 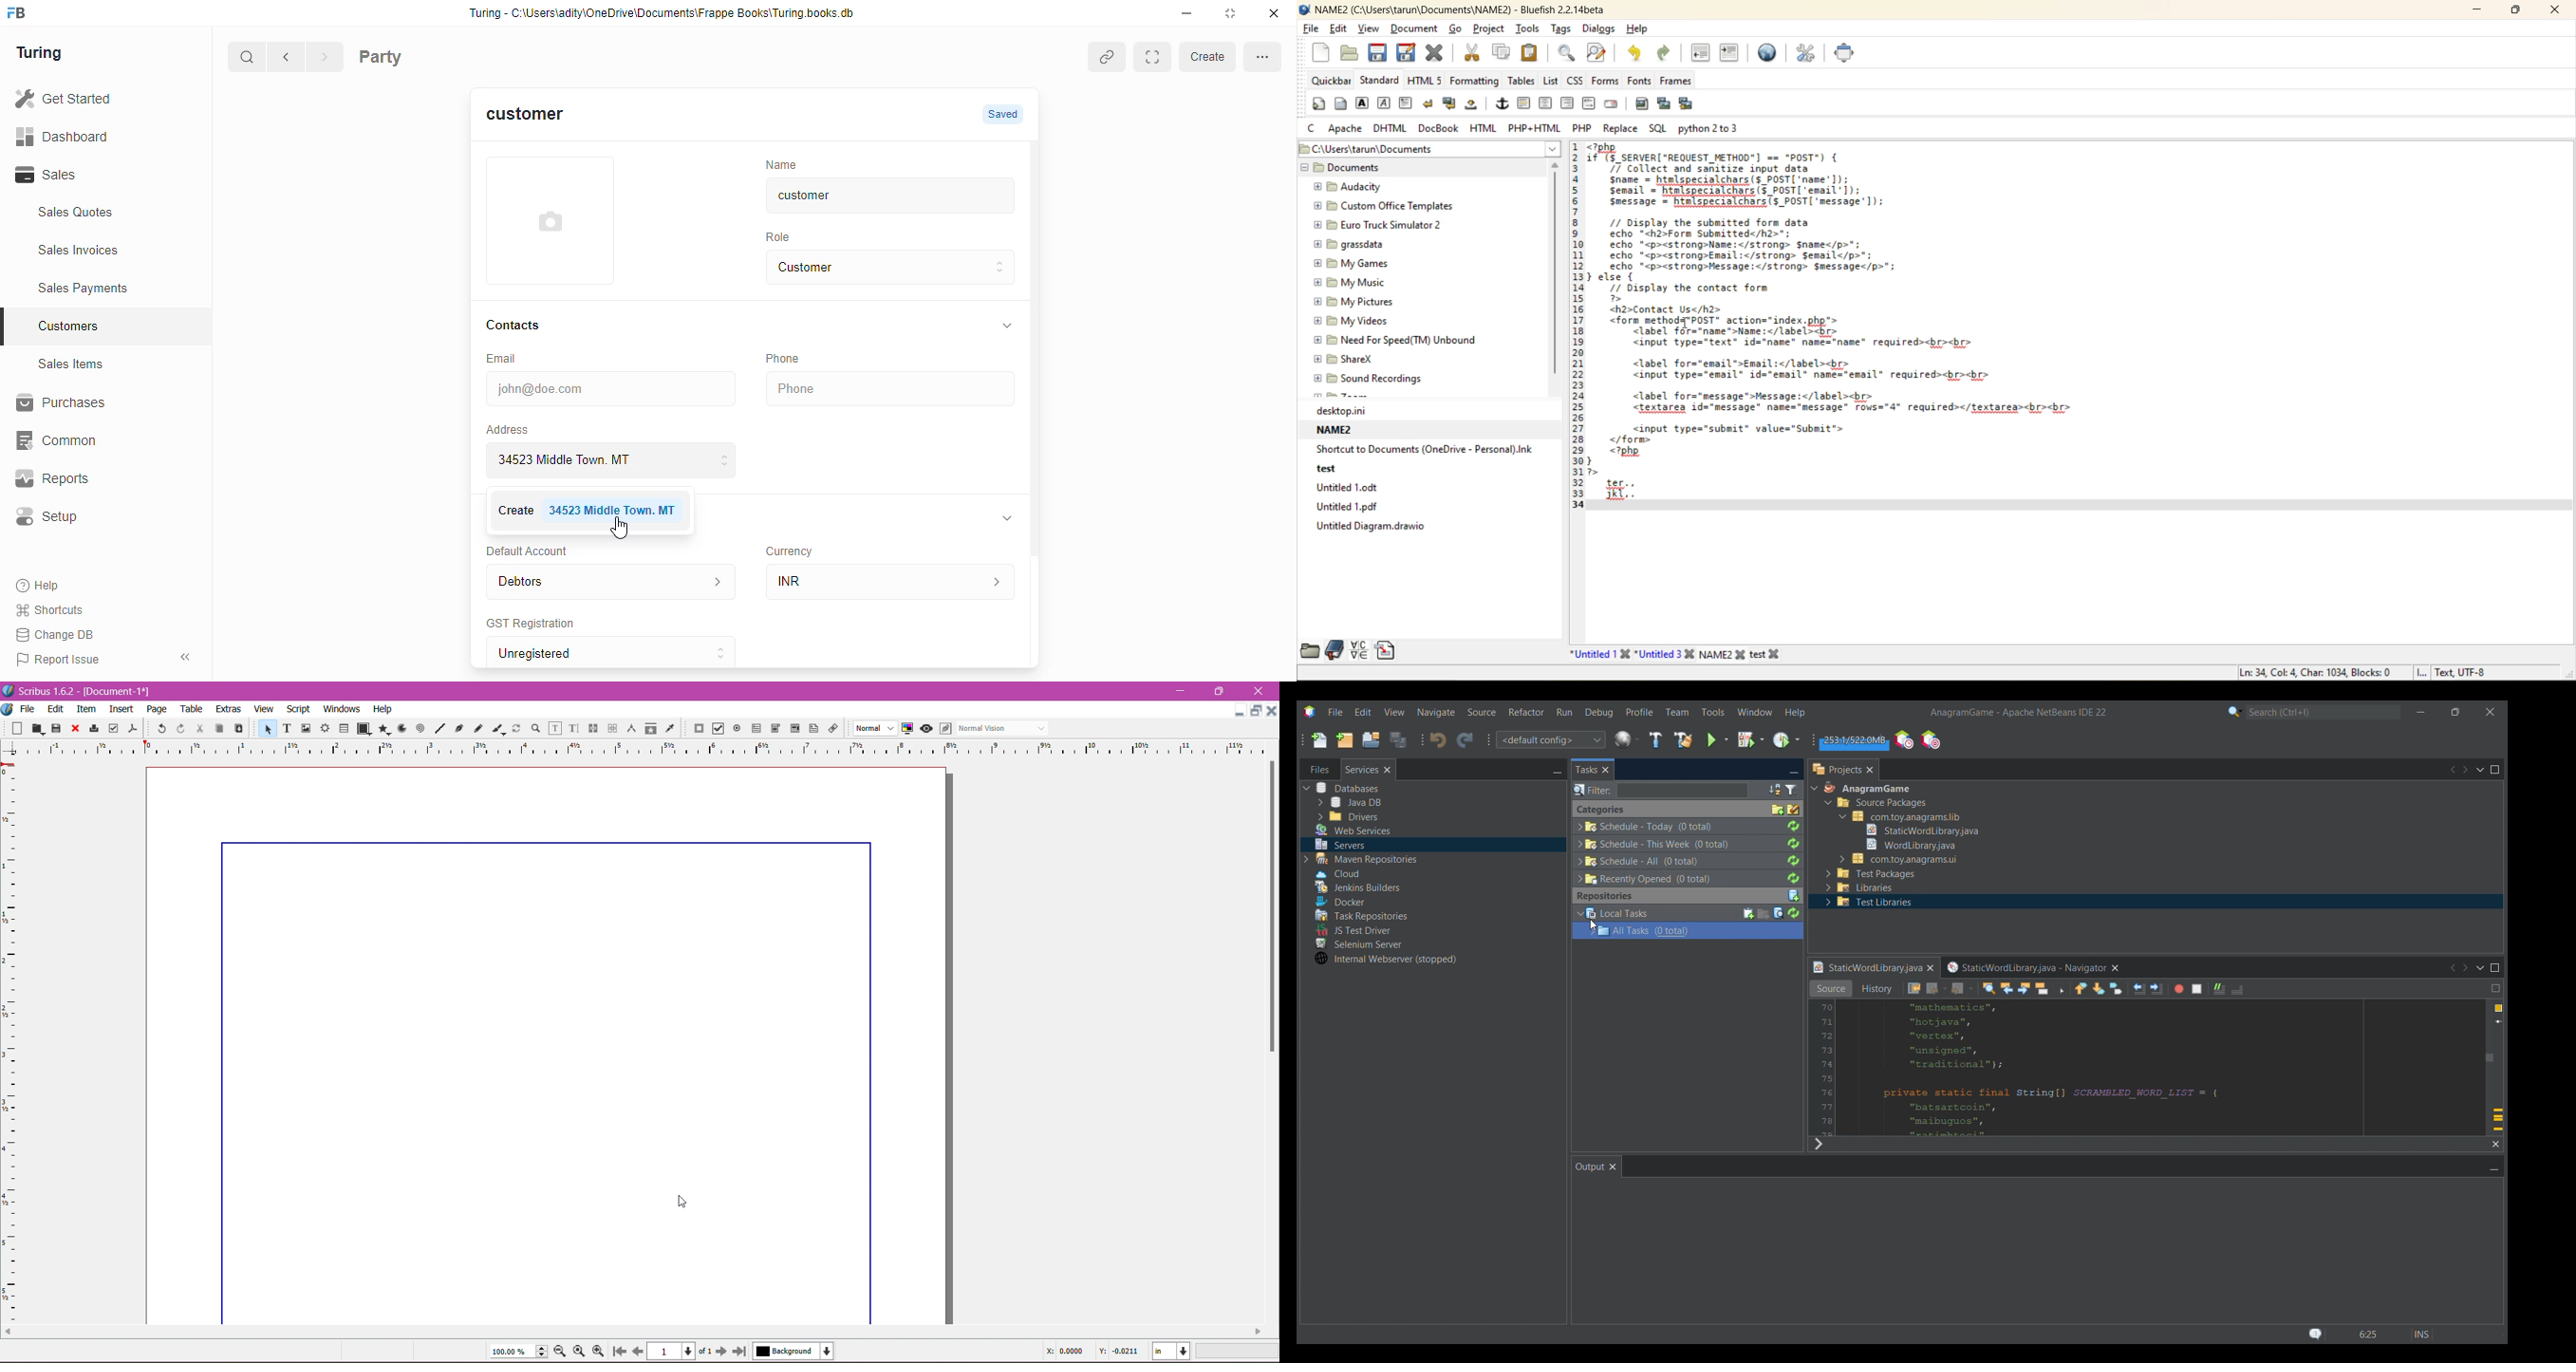 What do you see at coordinates (516, 510) in the screenshot?
I see `Create` at bounding box center [516, 510].